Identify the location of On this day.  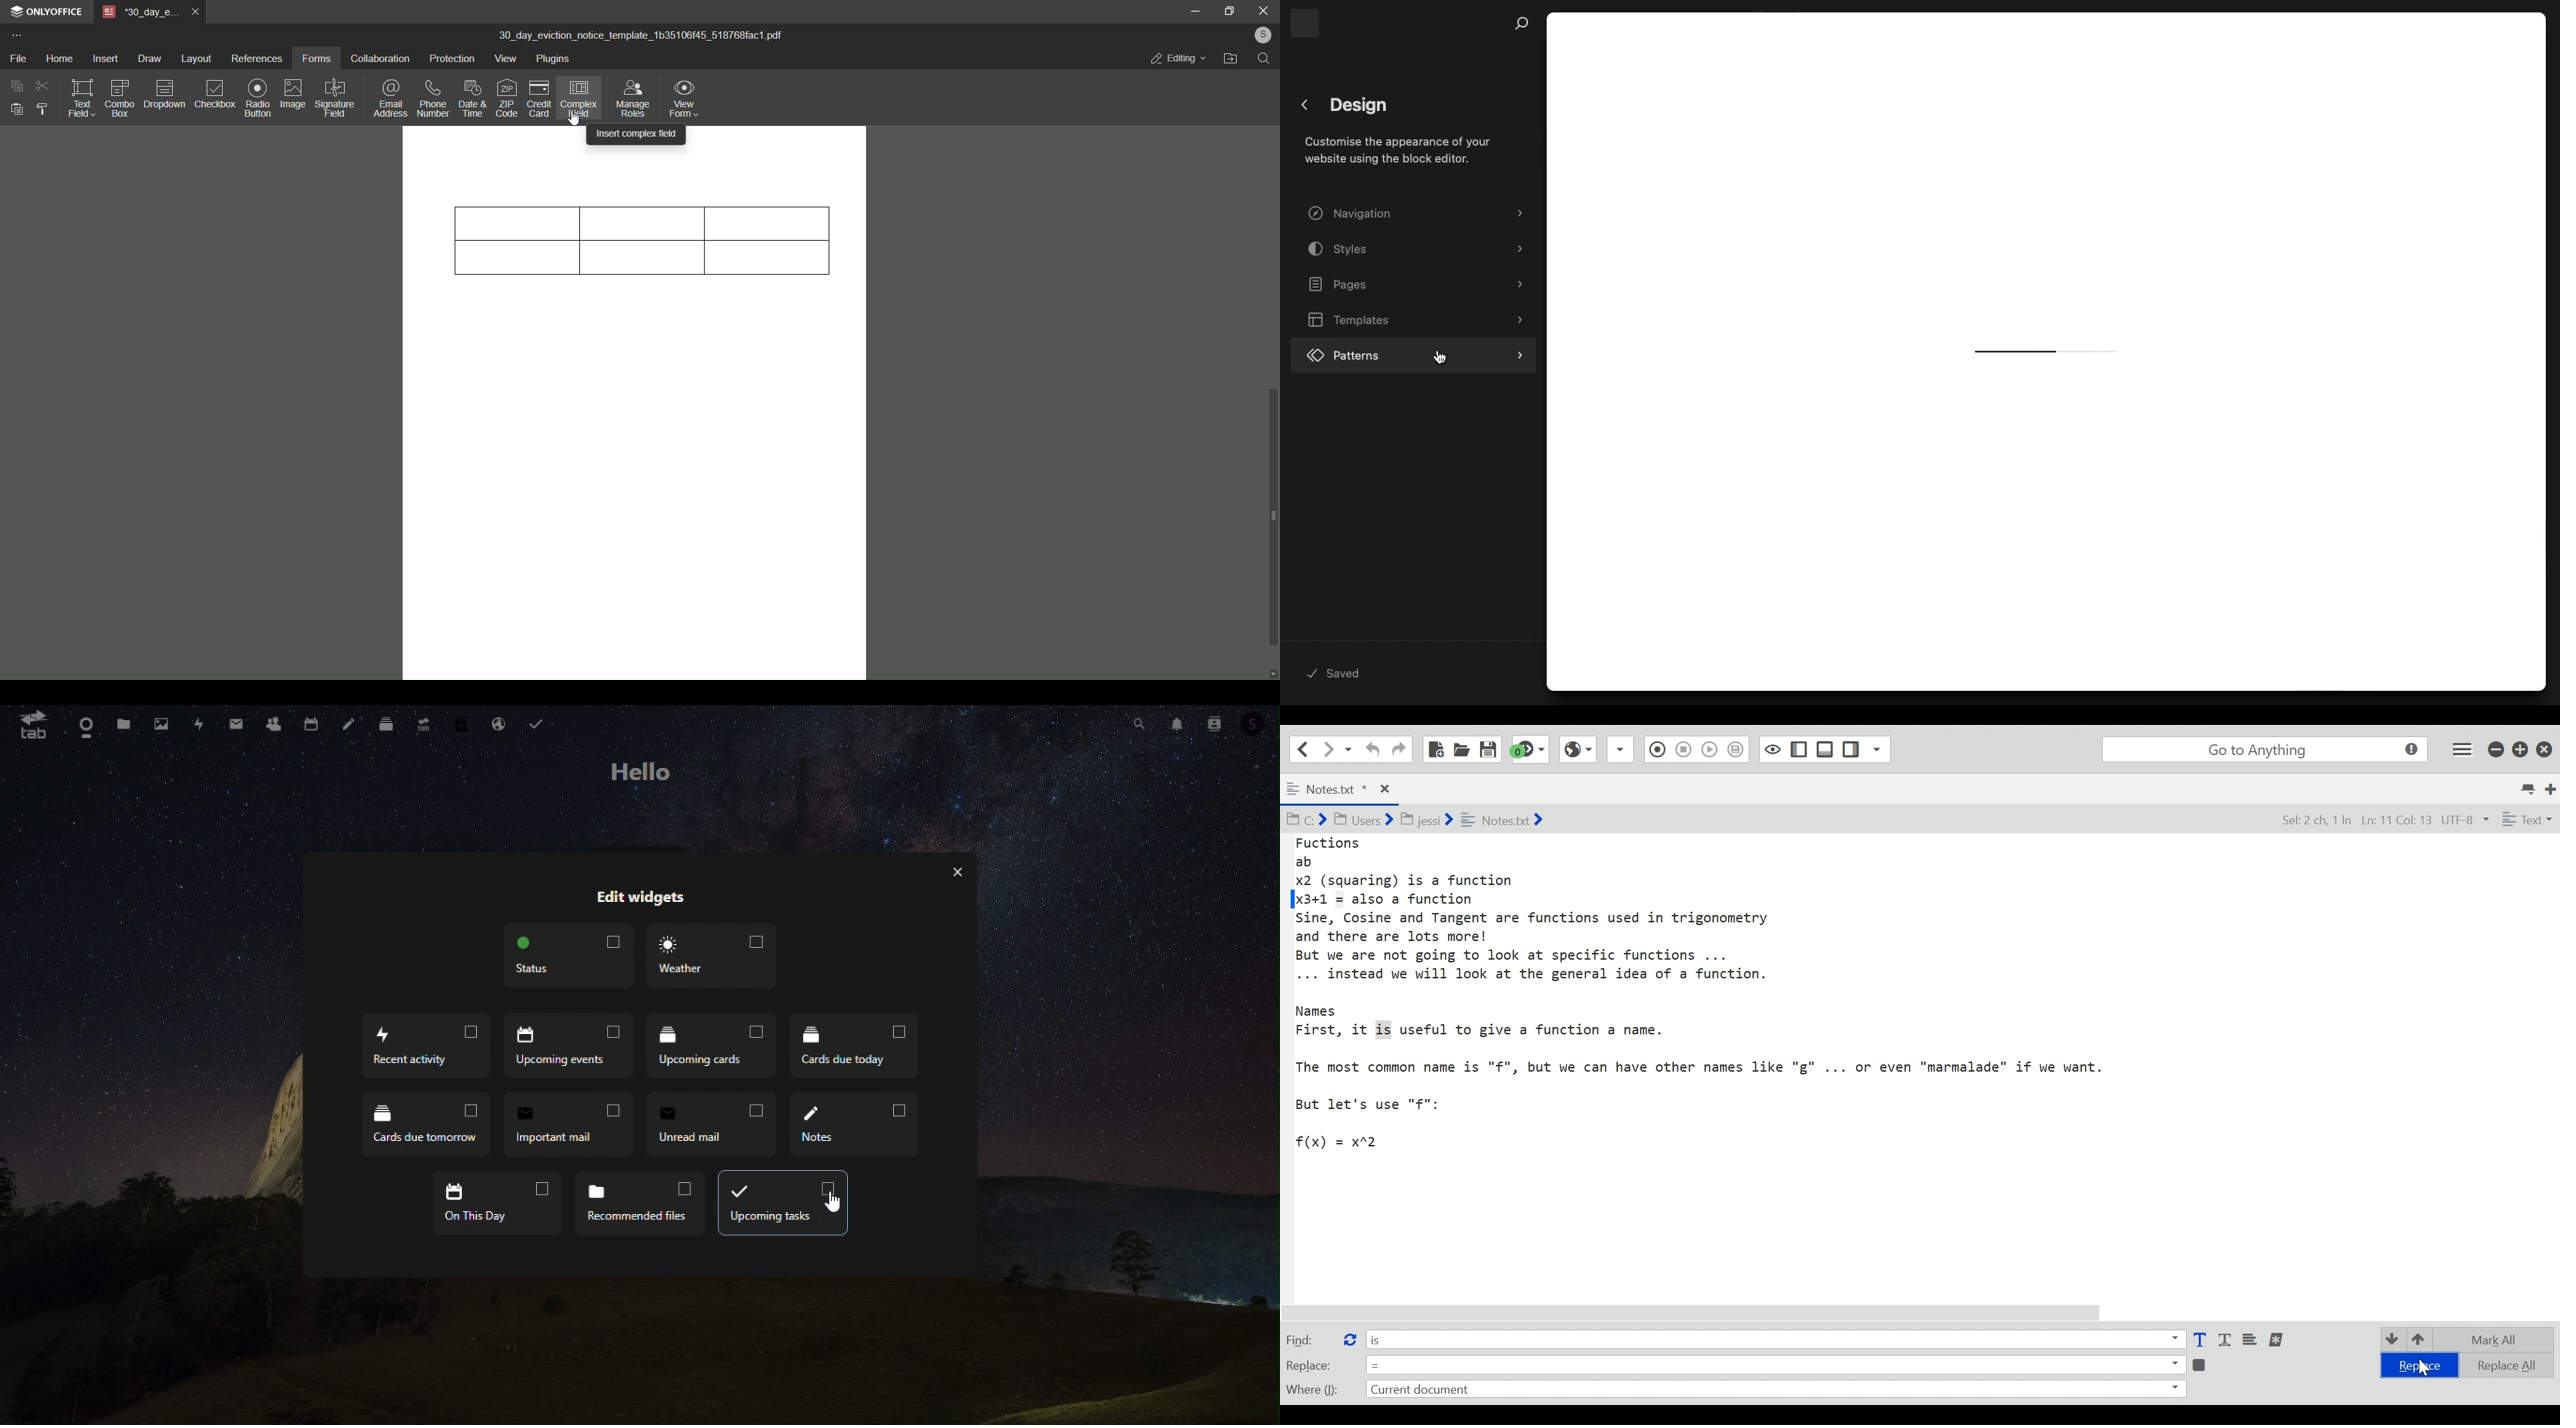
(496, 1202).